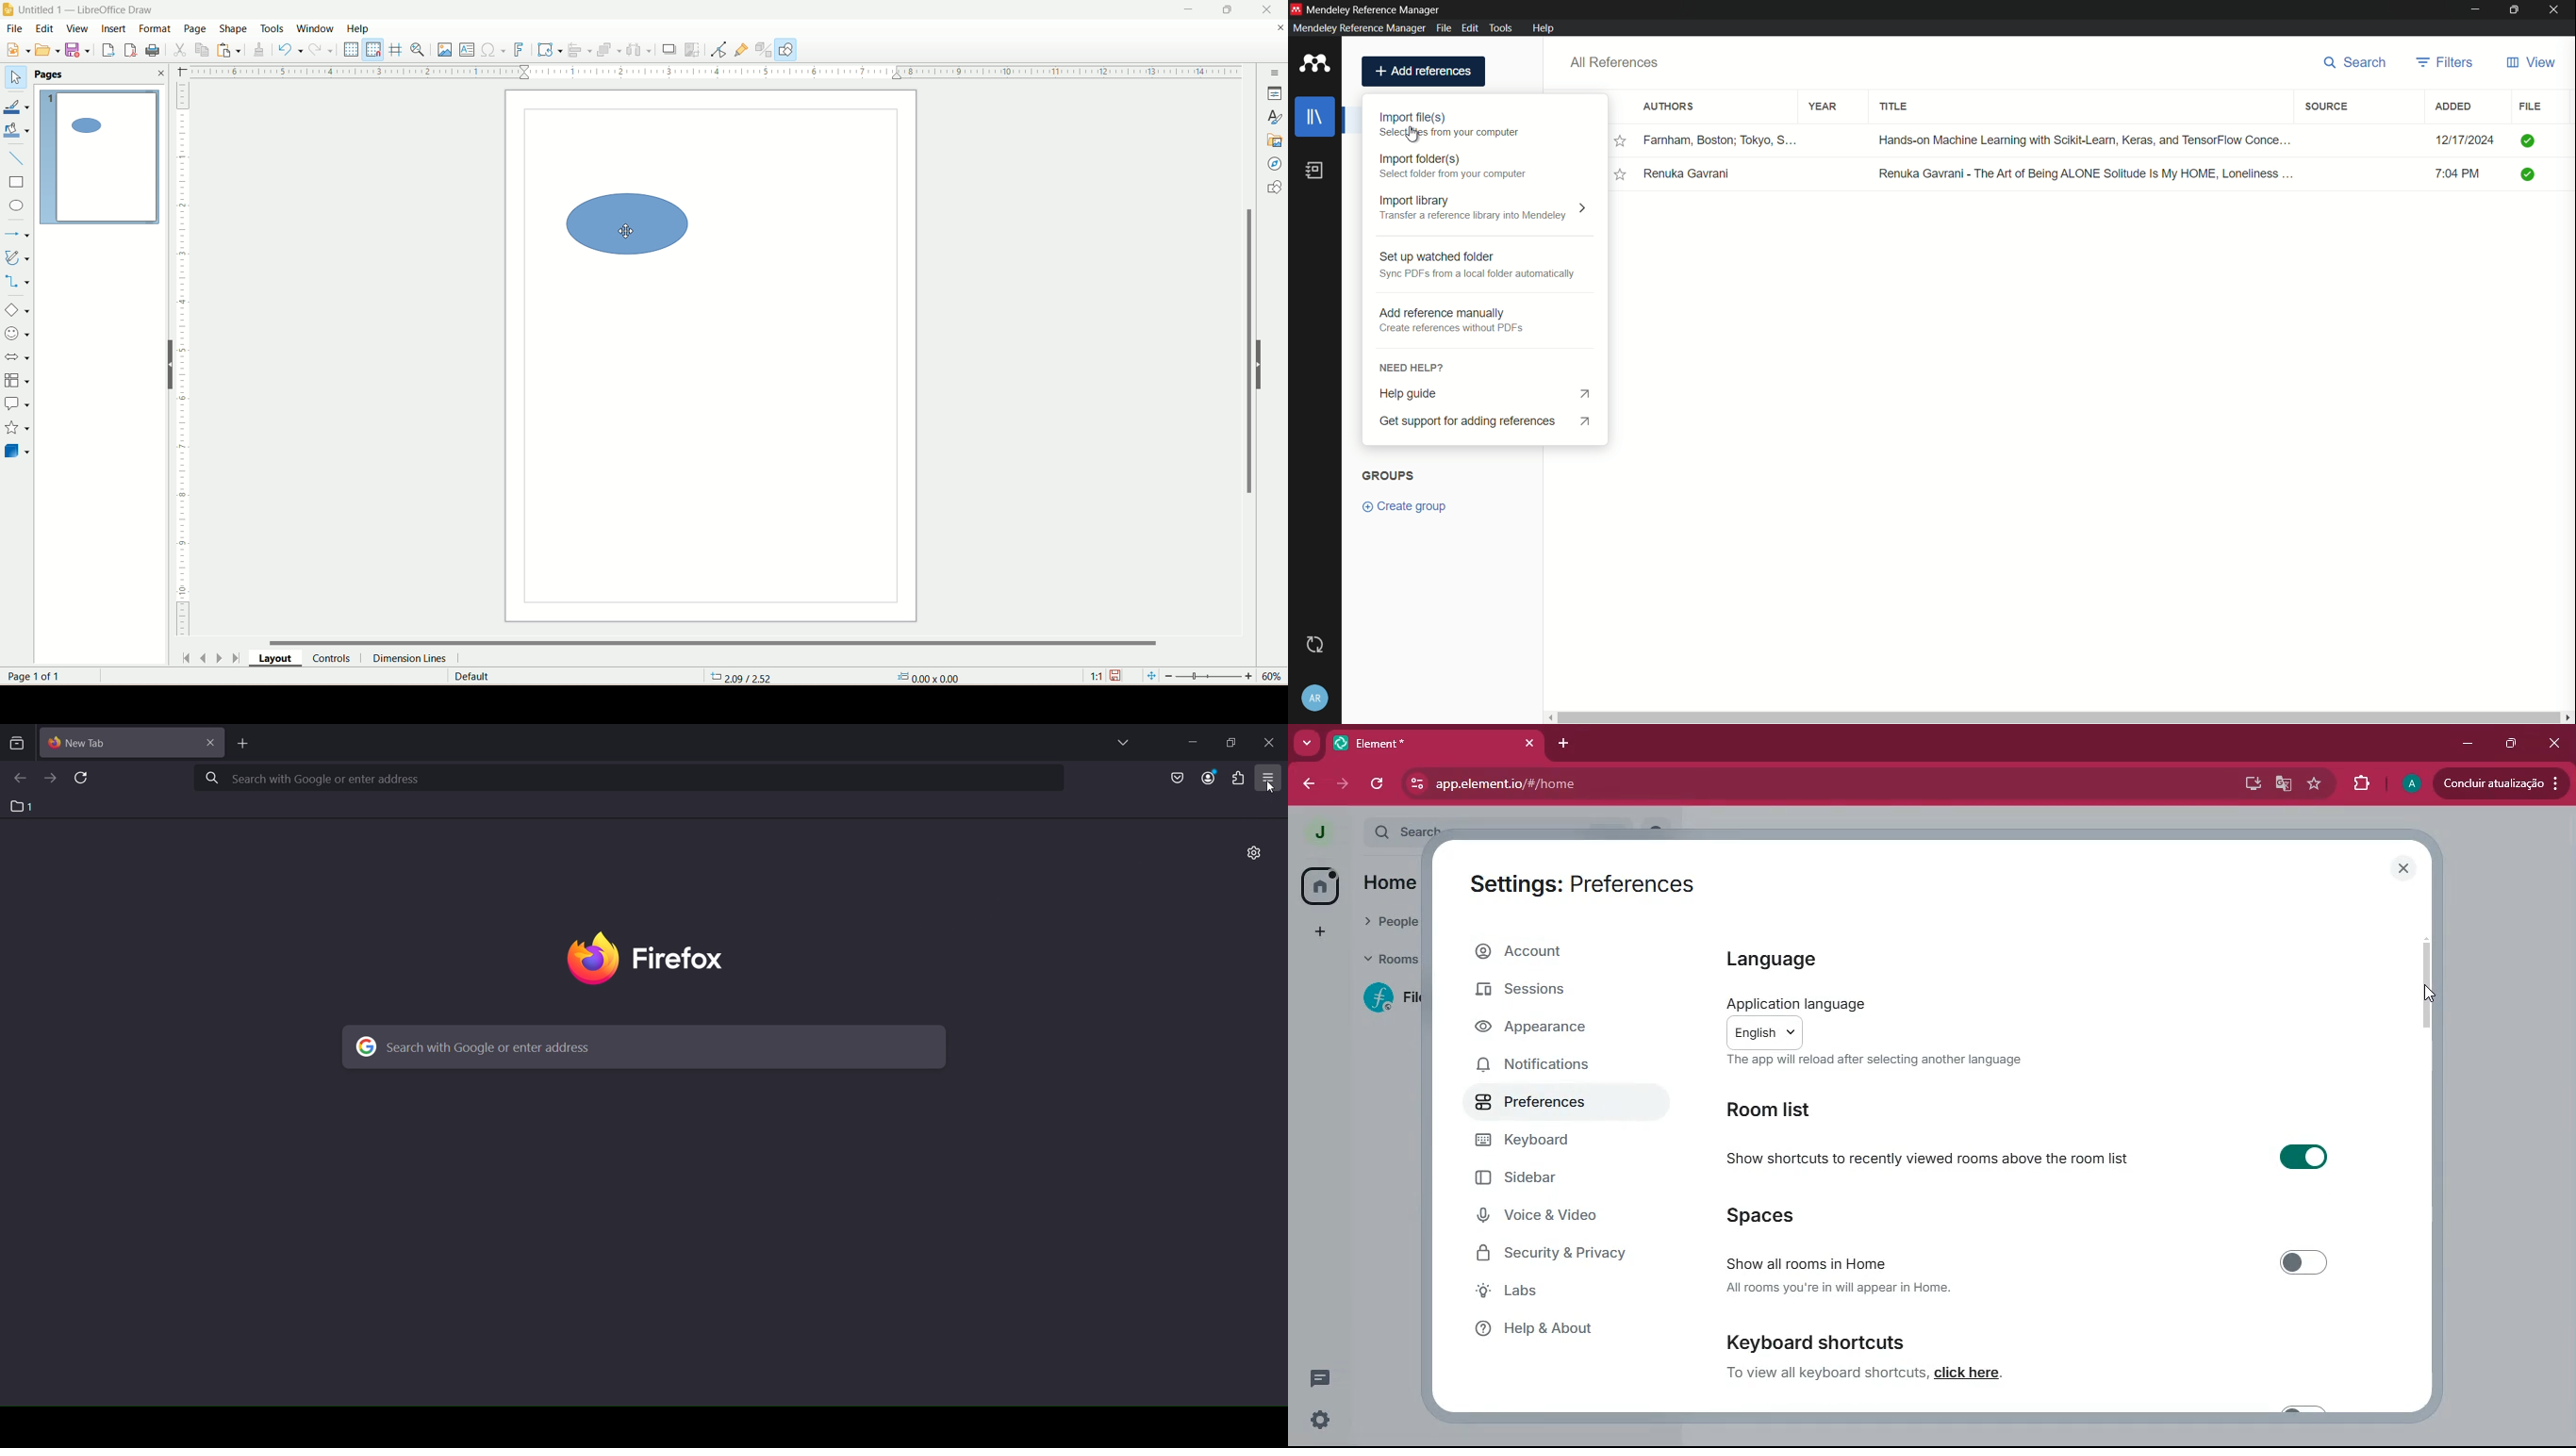 The image size is (2576, 1456). What do you see at coordinates (1414, 135) in the screenshot?
I see `cursor` at bounding box center [1414, 135].